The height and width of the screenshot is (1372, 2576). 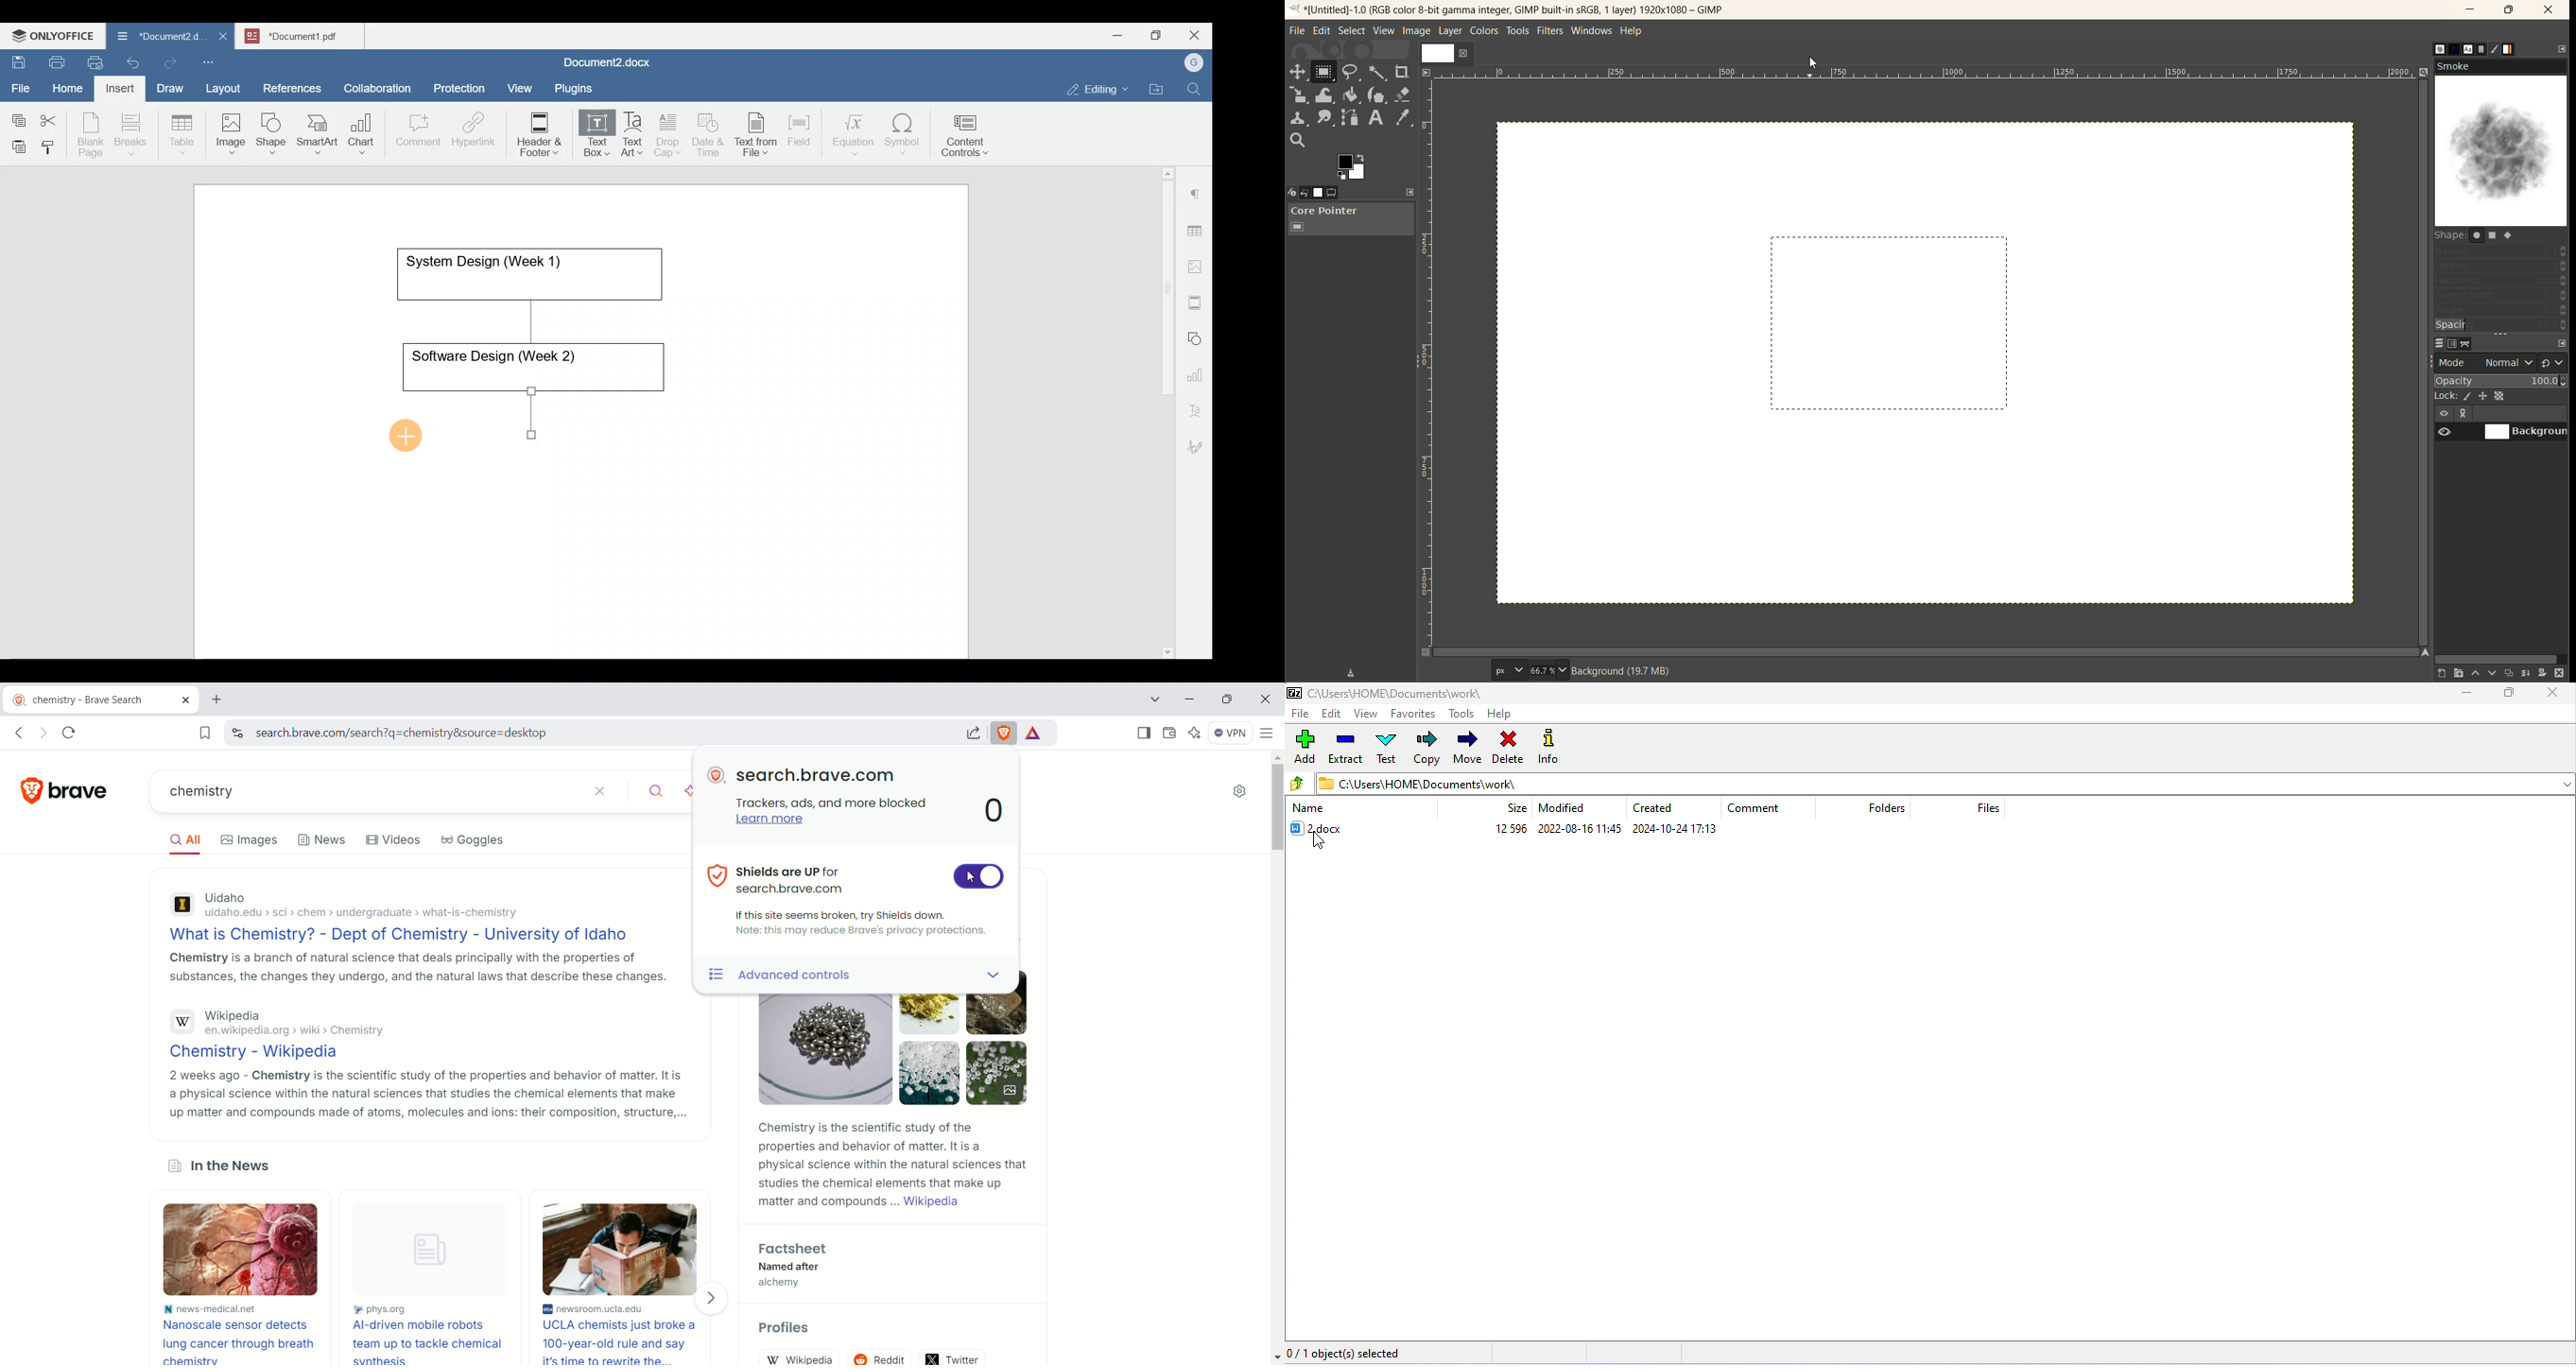 I want to click on Image settings, so click(x=1198, y=265).